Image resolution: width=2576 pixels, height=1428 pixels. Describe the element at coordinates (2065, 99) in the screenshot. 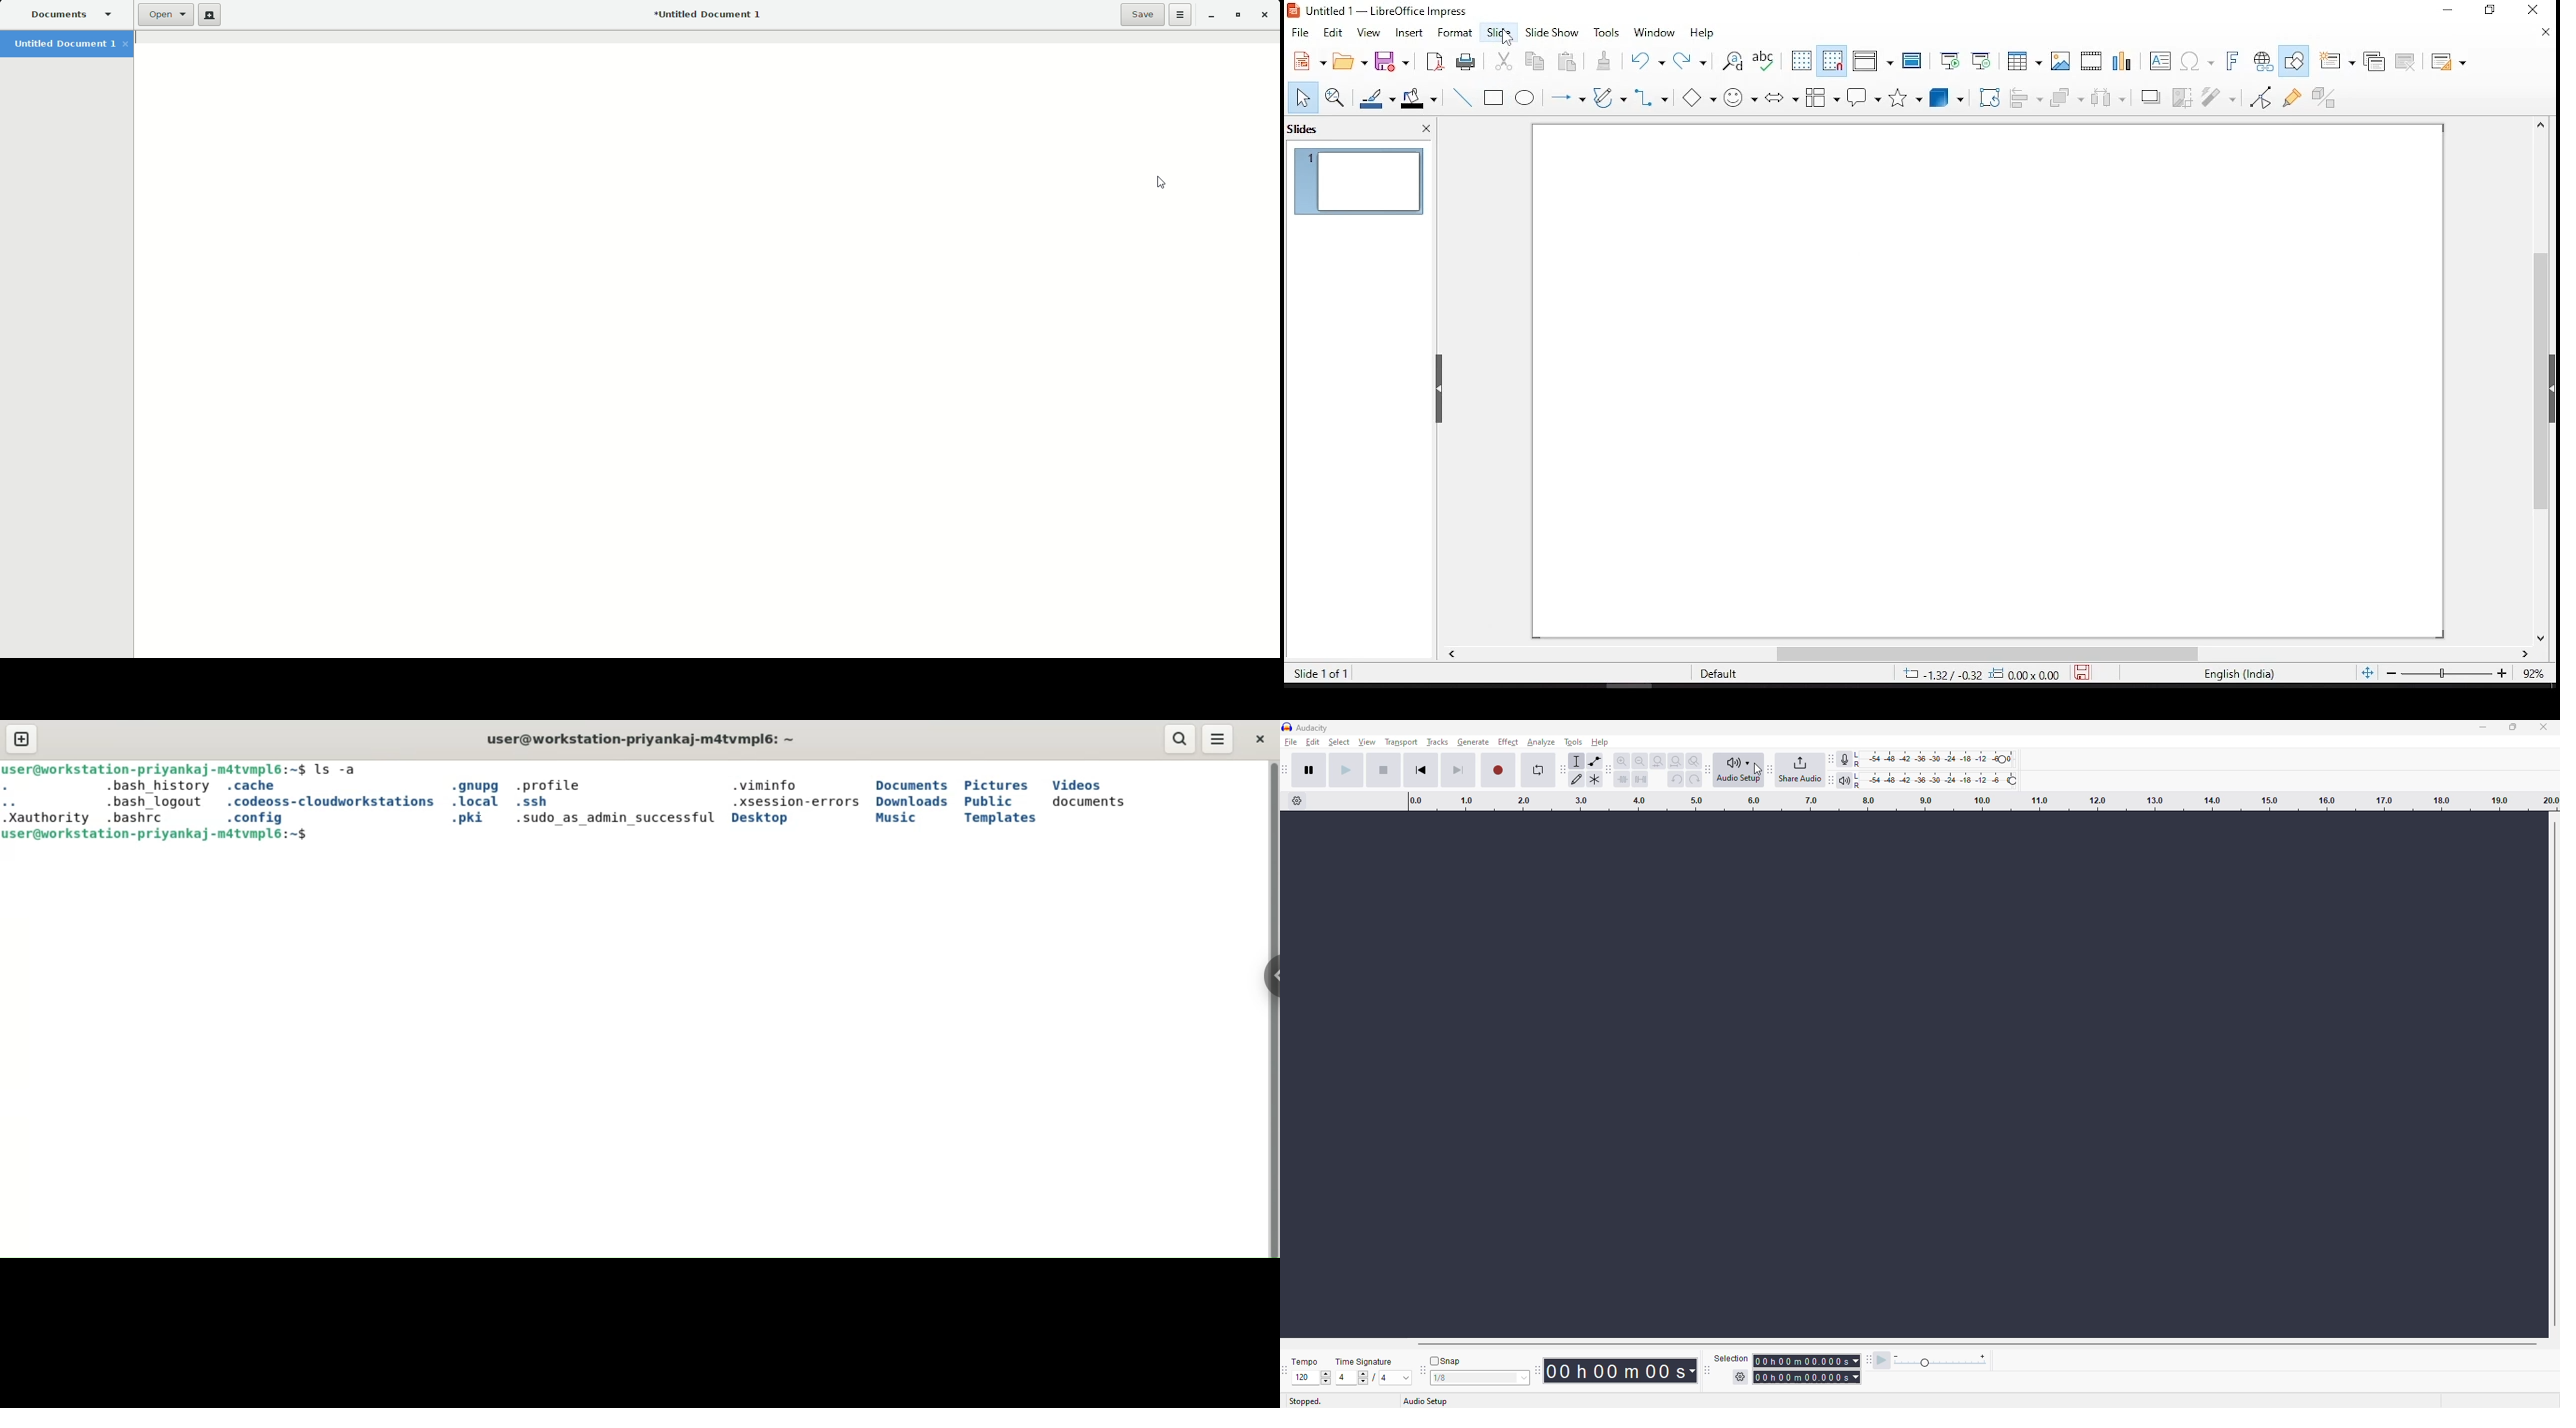

I see `arrange` at that location.